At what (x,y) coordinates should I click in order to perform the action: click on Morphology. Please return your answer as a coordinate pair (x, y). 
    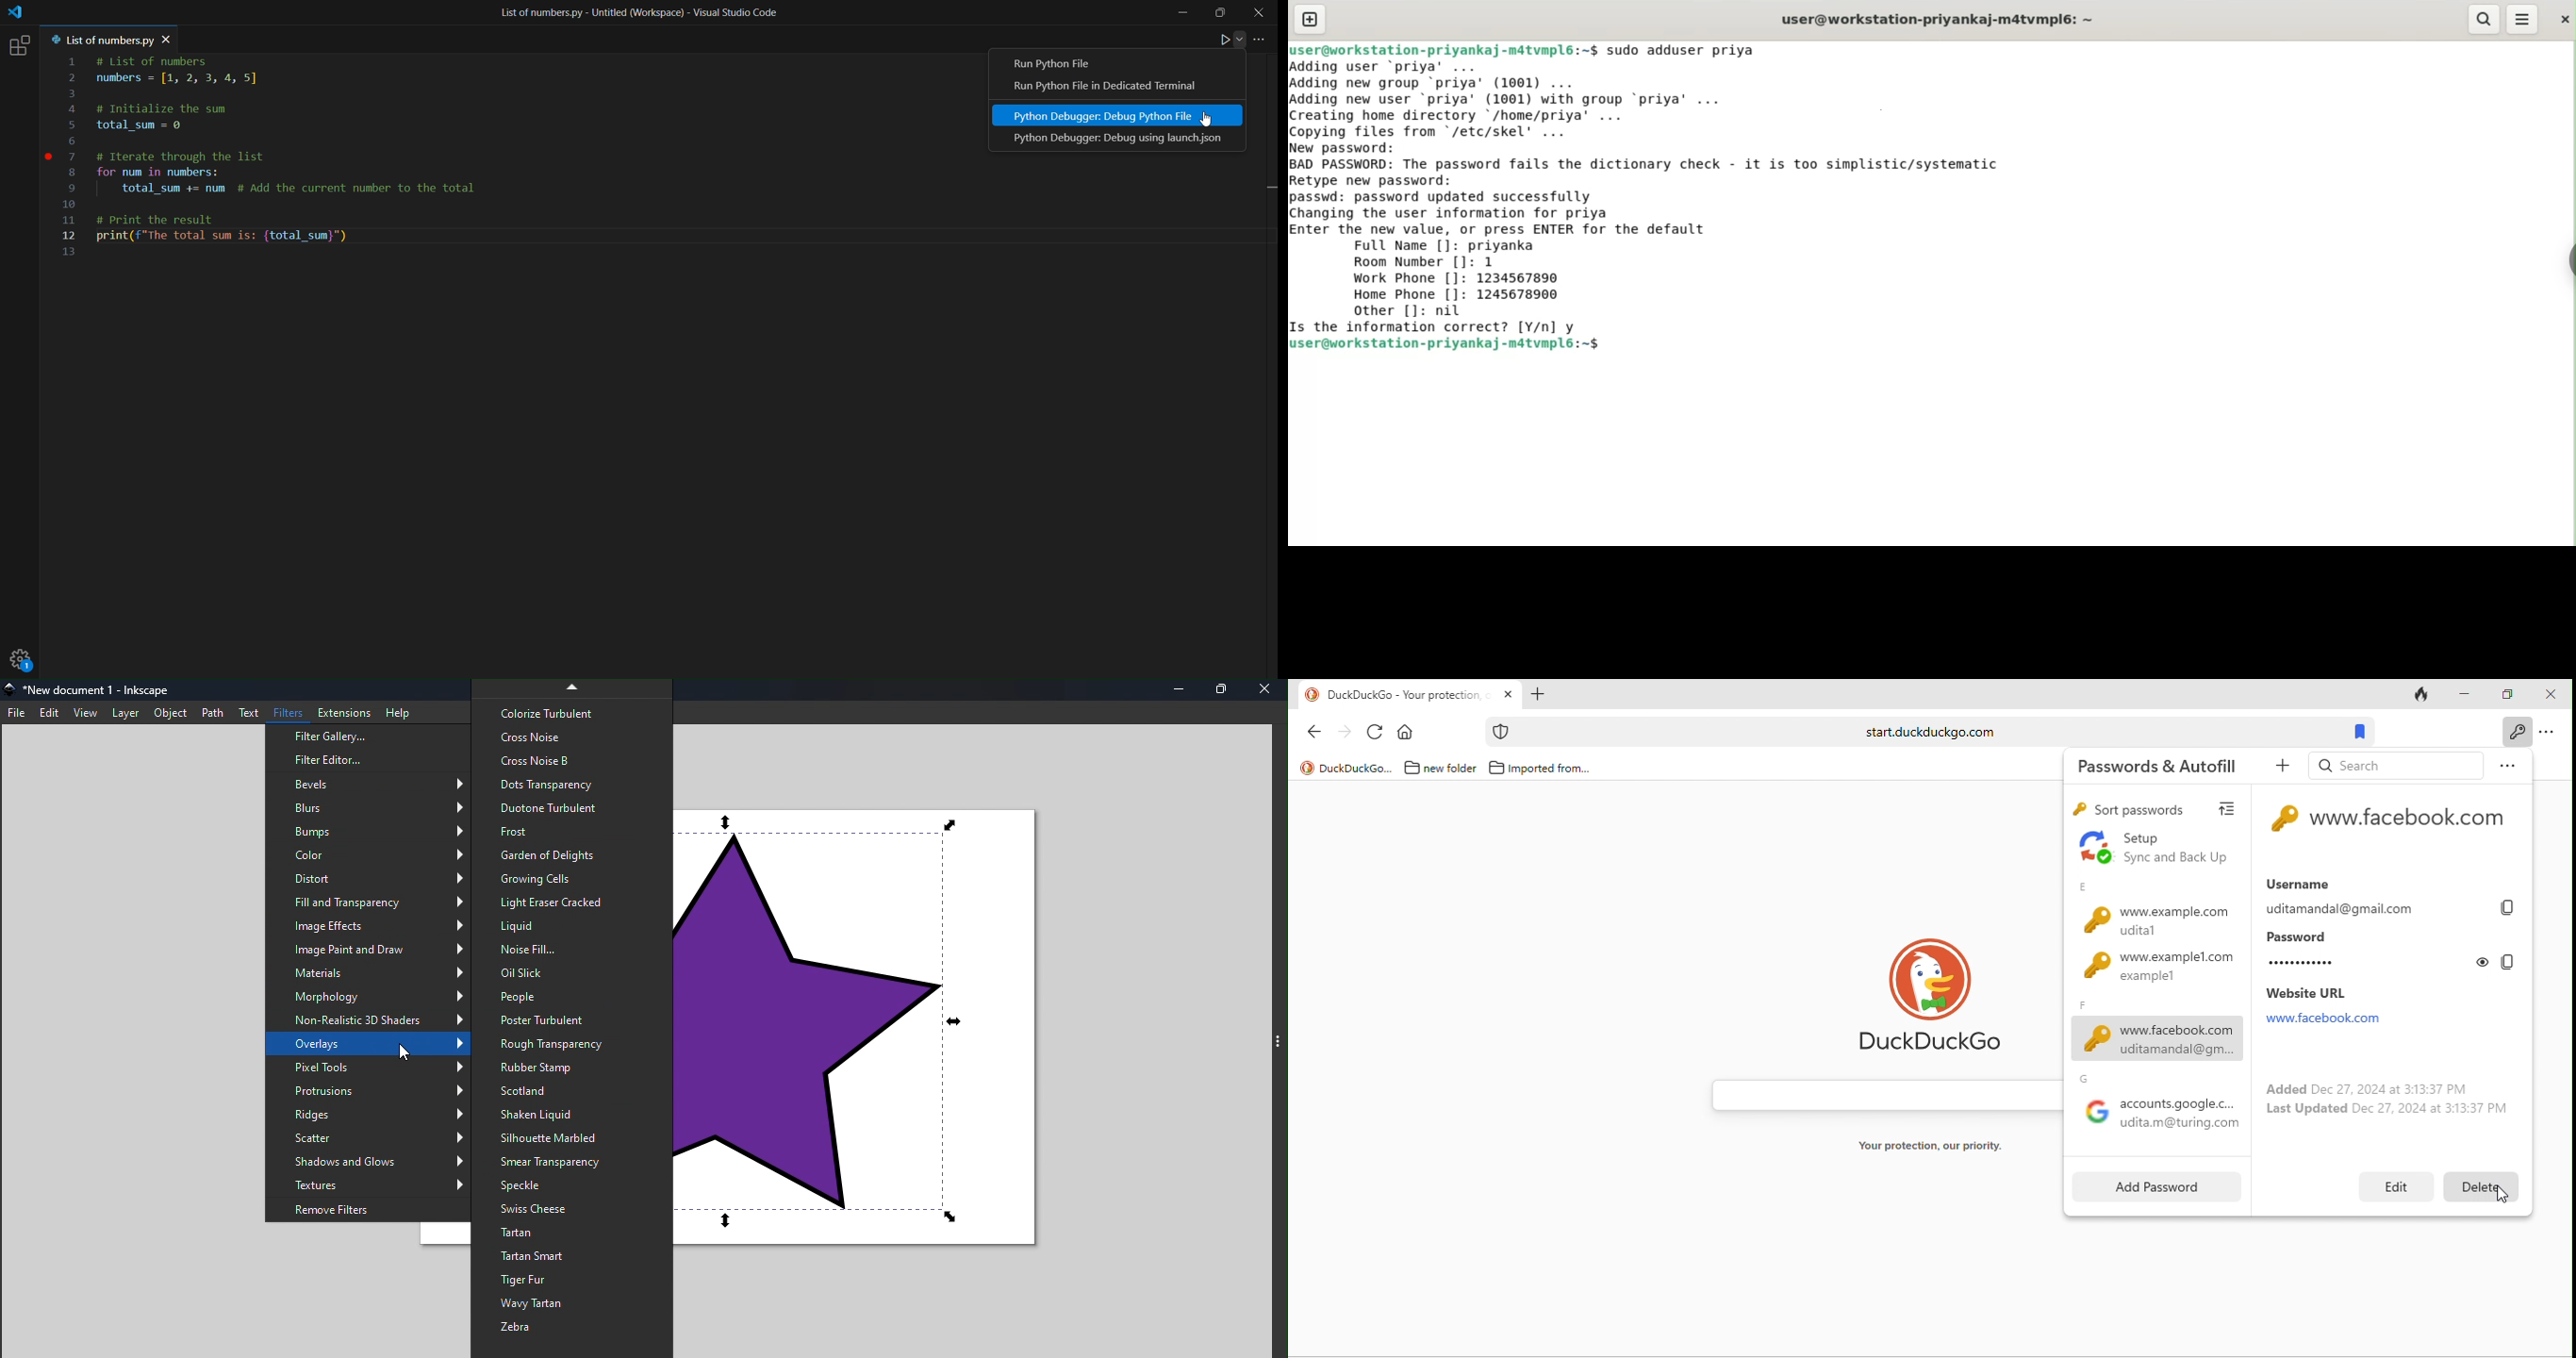
    Looking at the image, I should click on (371, 999).